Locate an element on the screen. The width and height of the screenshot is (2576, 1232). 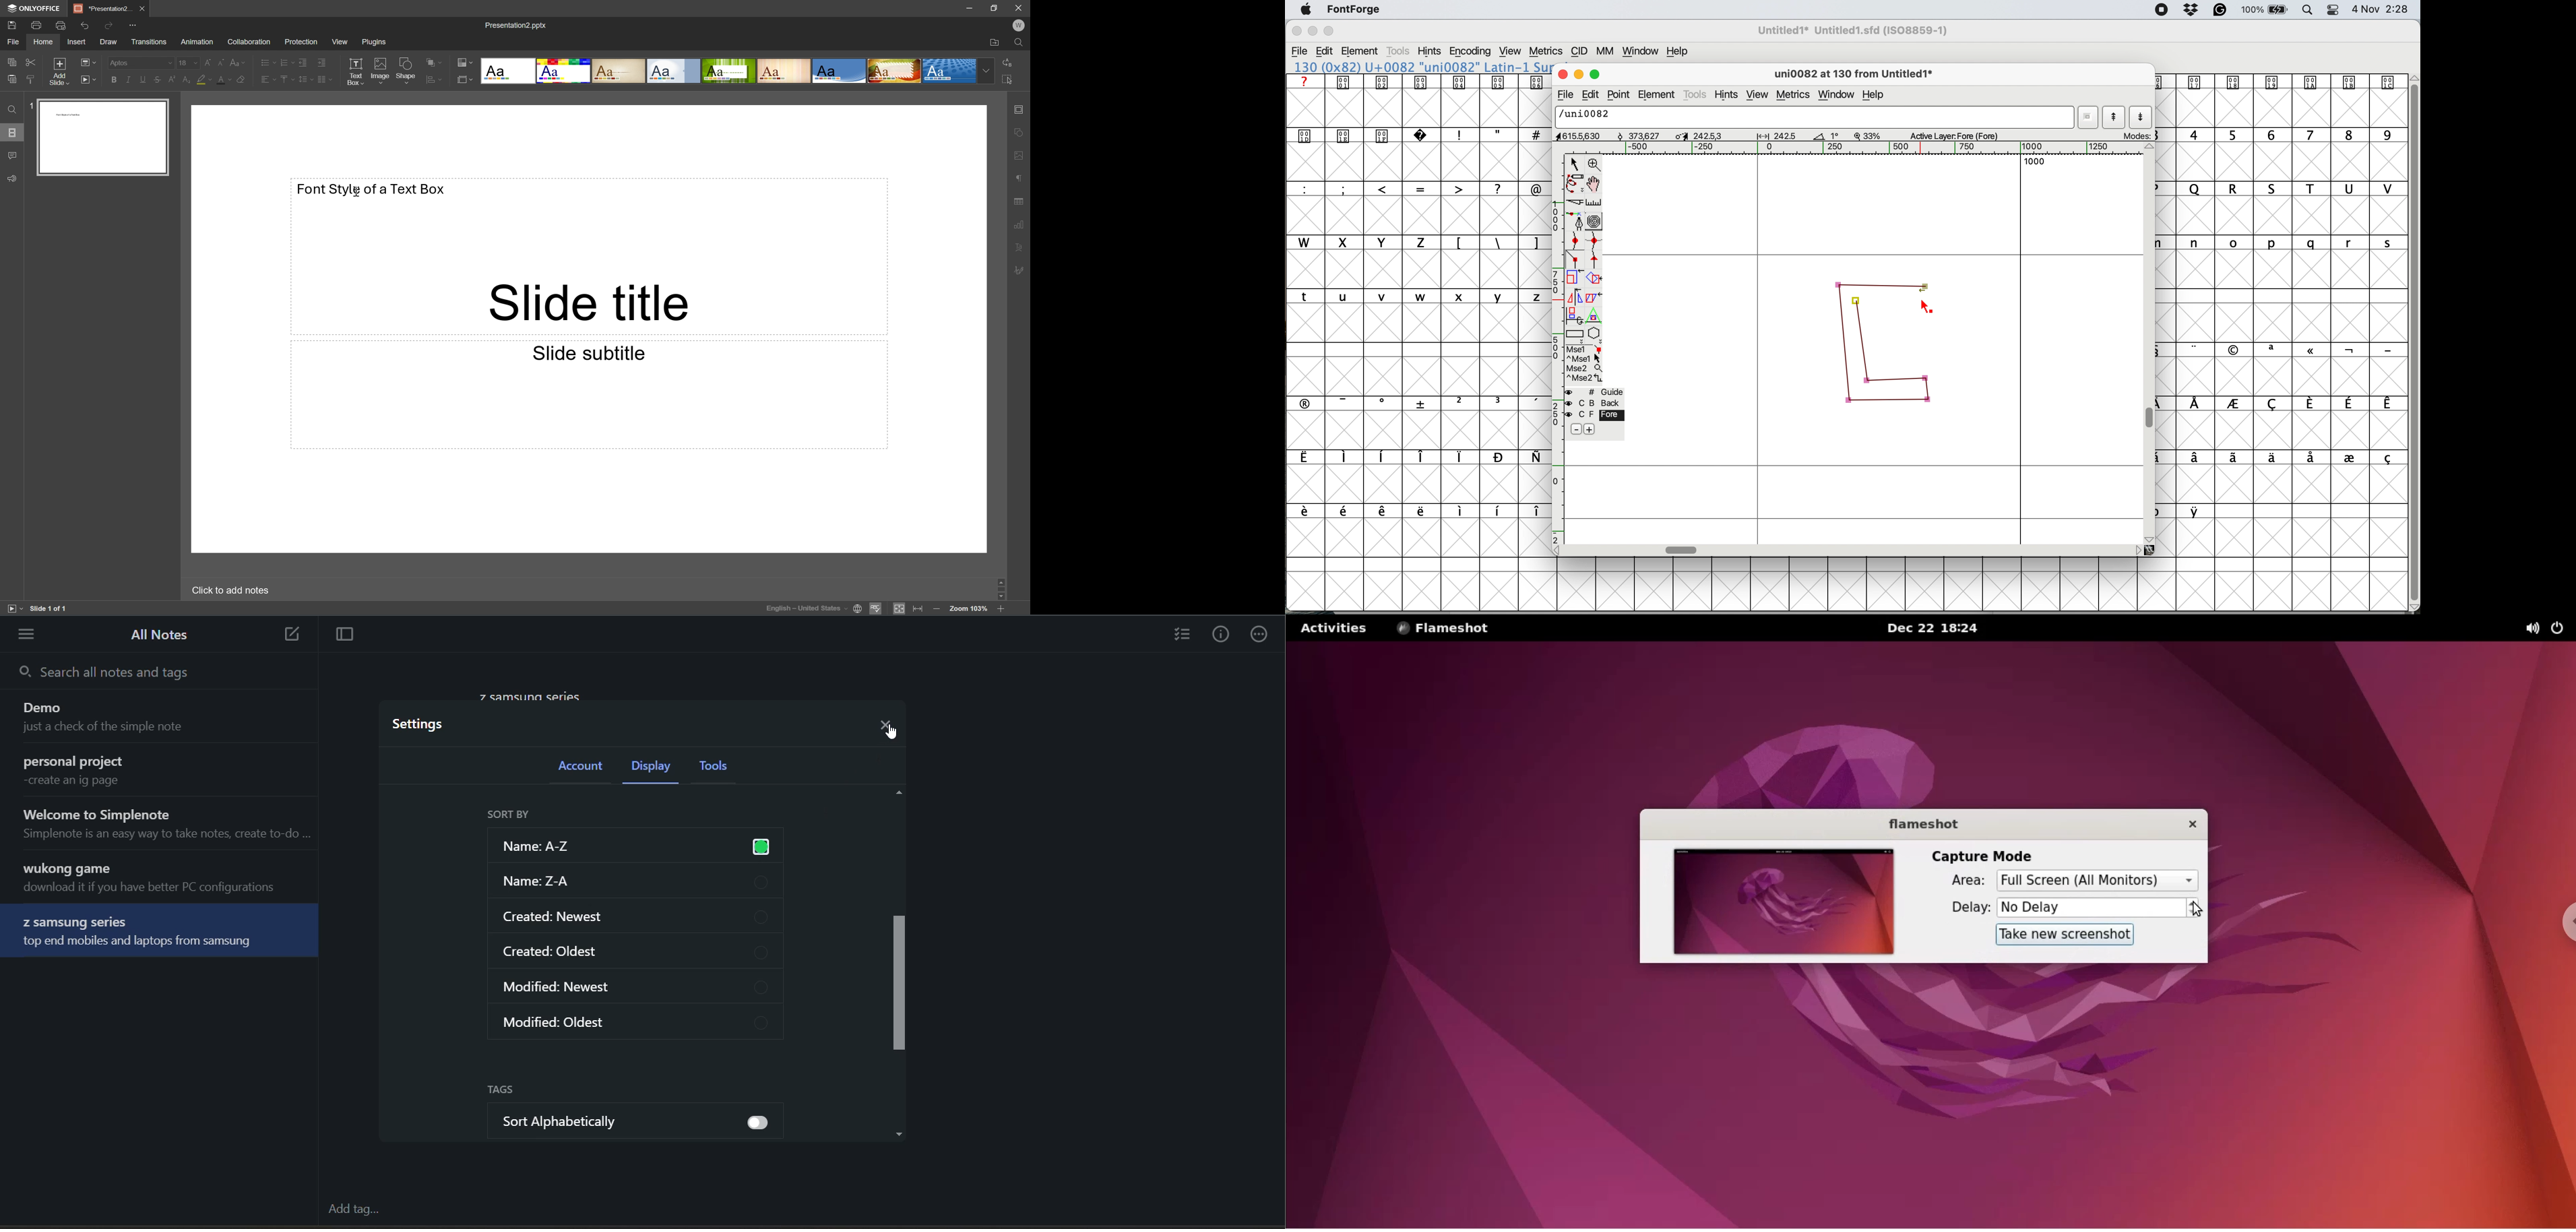
Redo is located at coordinates (110, 26).